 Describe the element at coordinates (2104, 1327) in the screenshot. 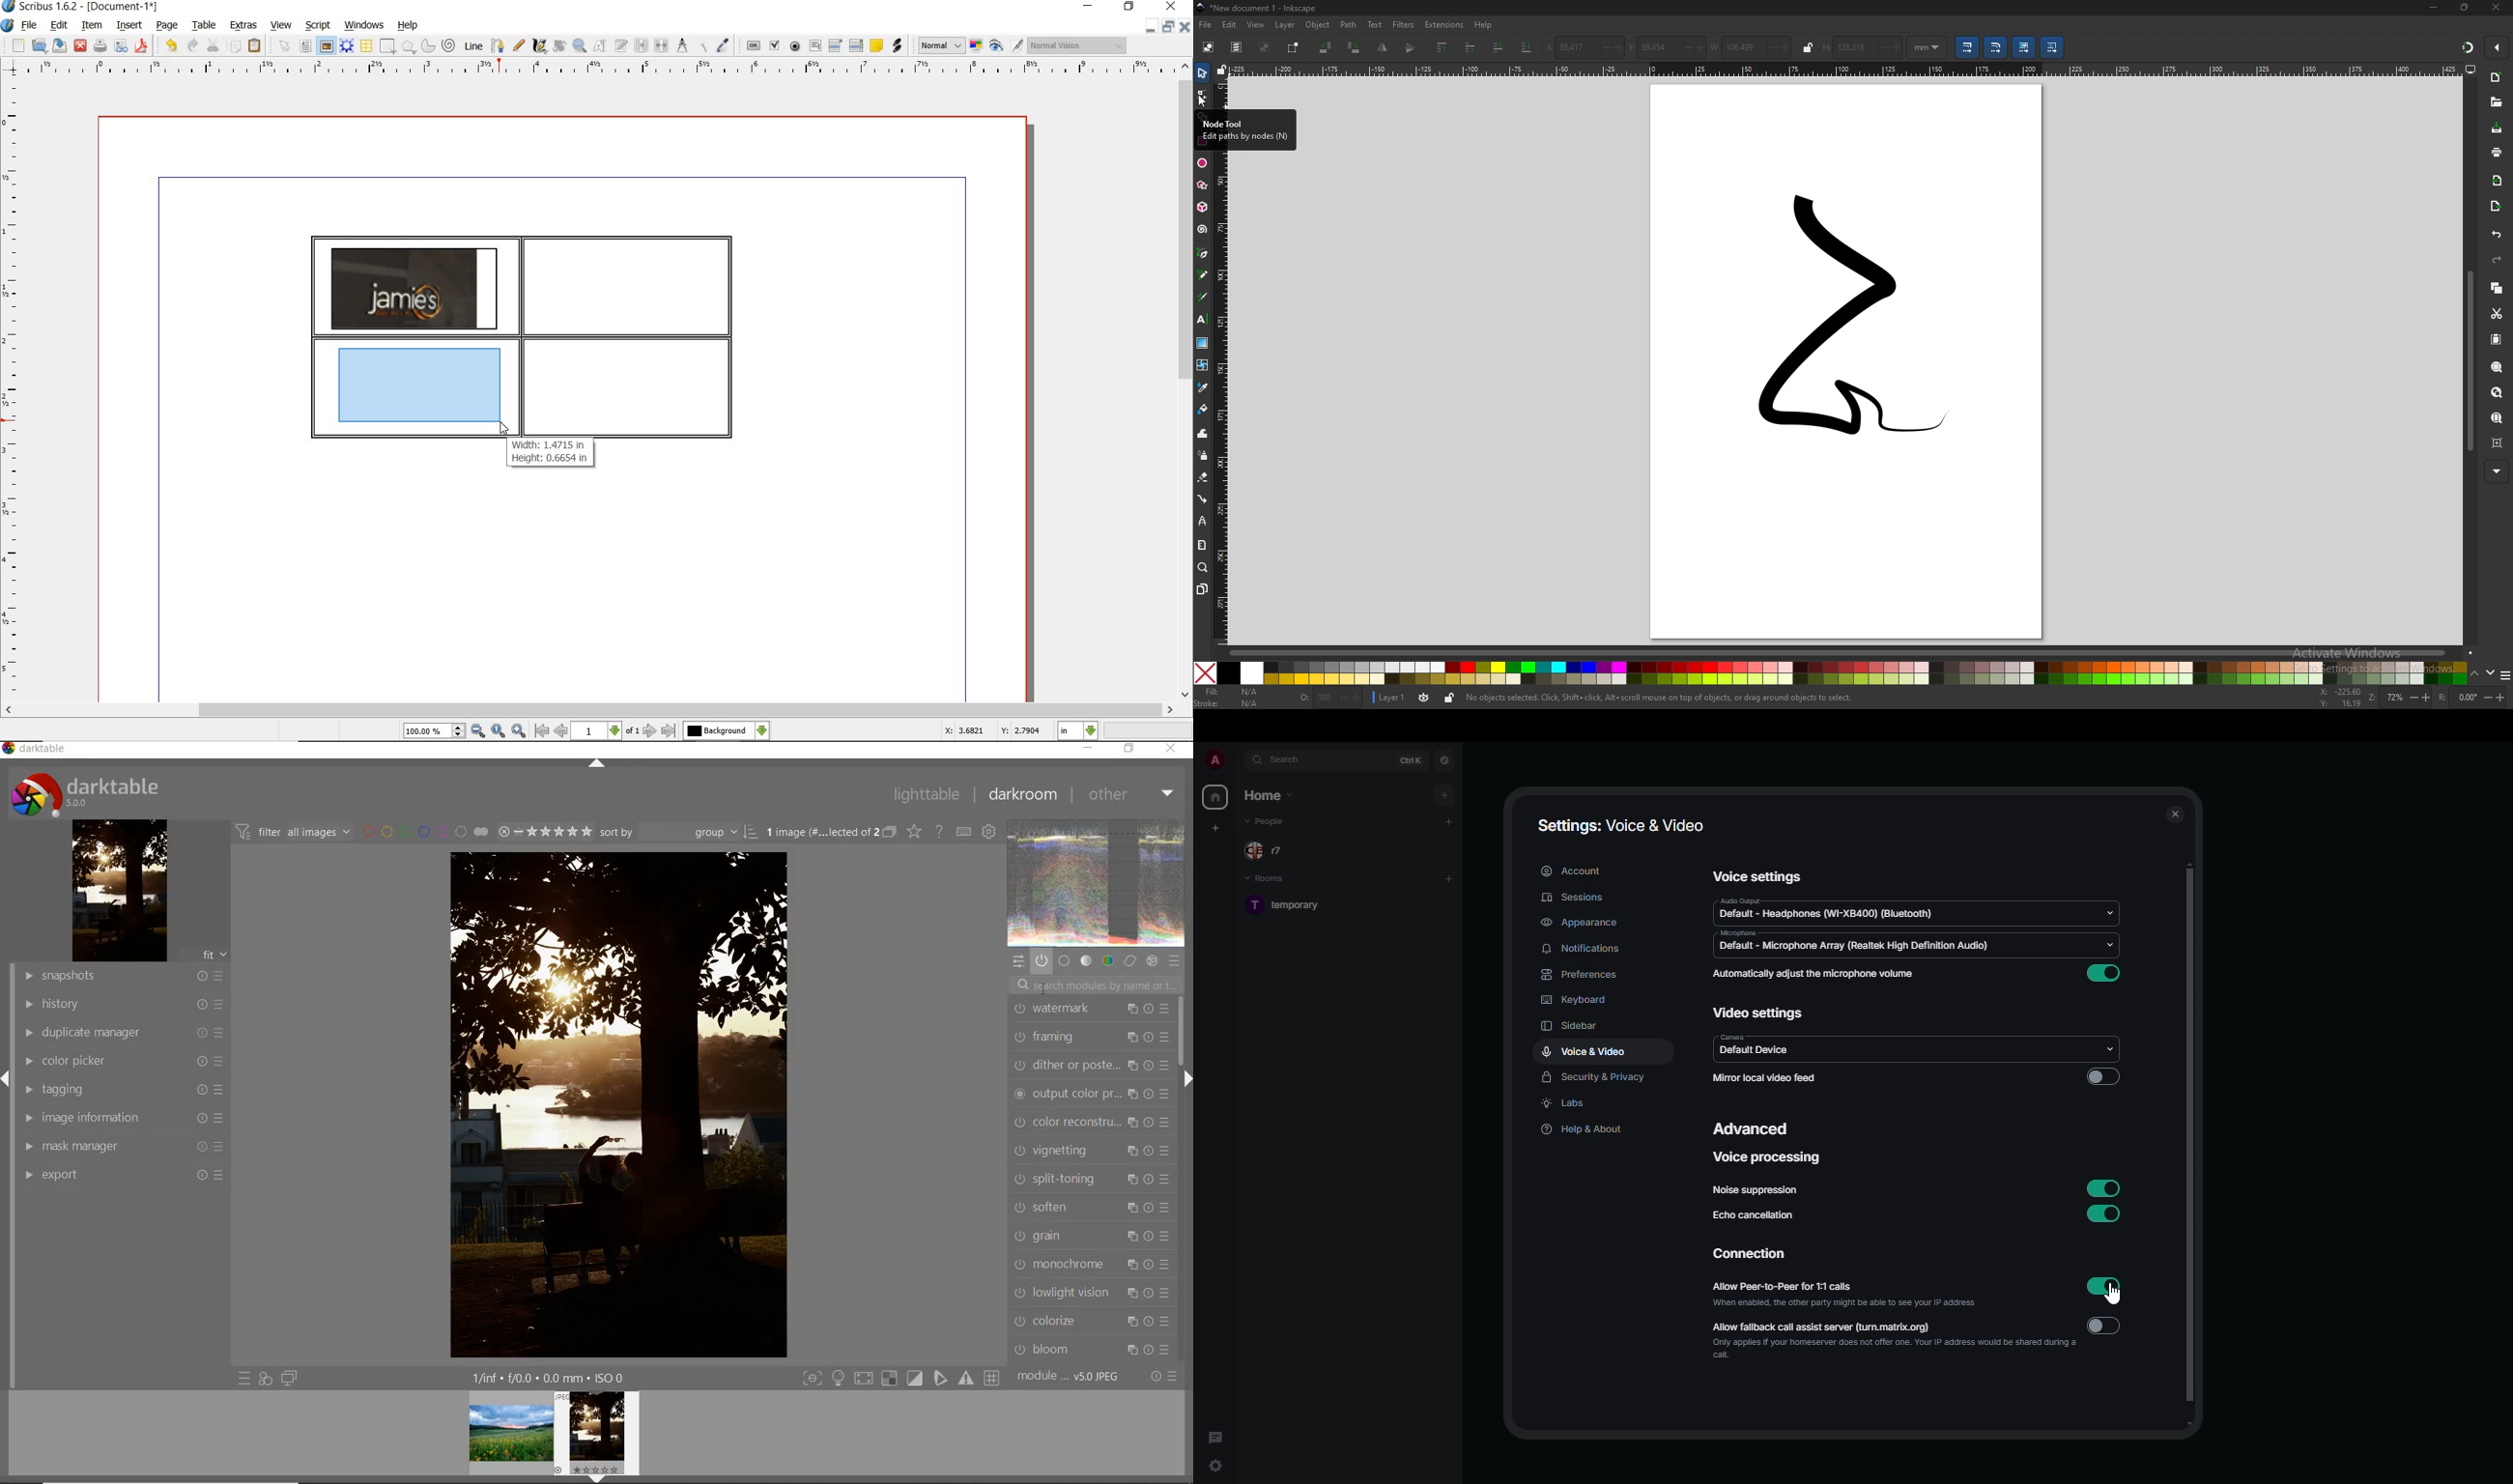

I see `disabled` at that location.